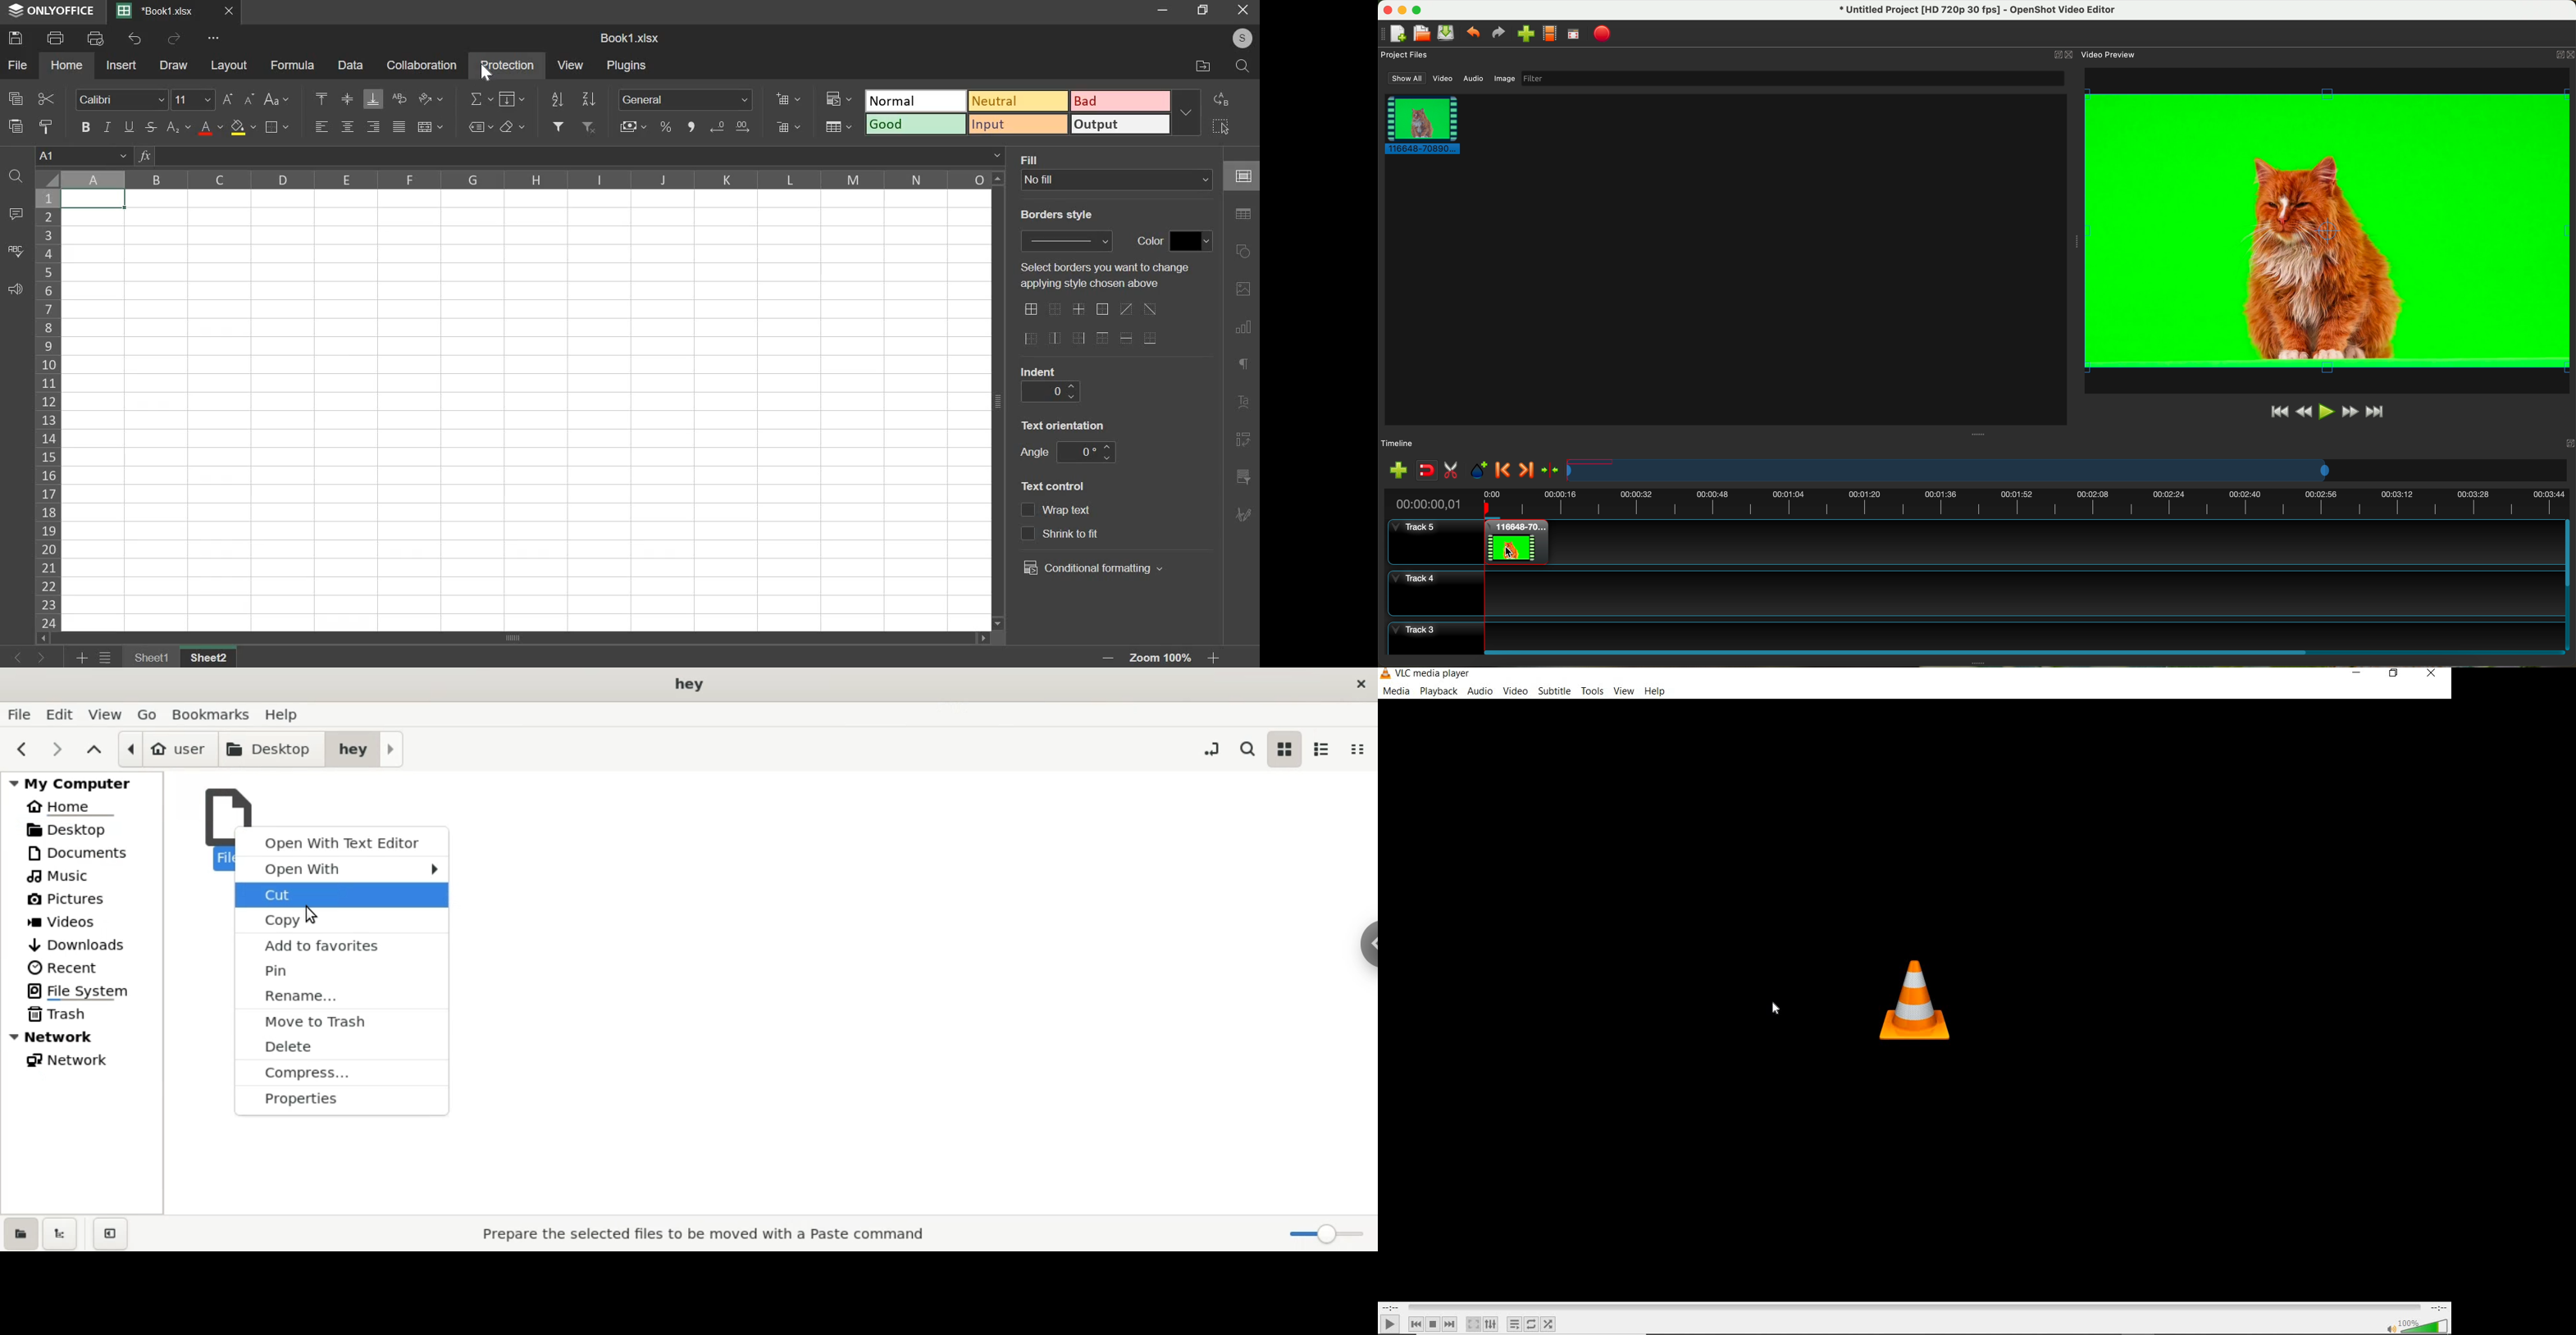 The width and height of the screenshot is (2576, 1344). Describe the element at coordinates (1069, 240) in the screenshot. I see `border style` at that location.